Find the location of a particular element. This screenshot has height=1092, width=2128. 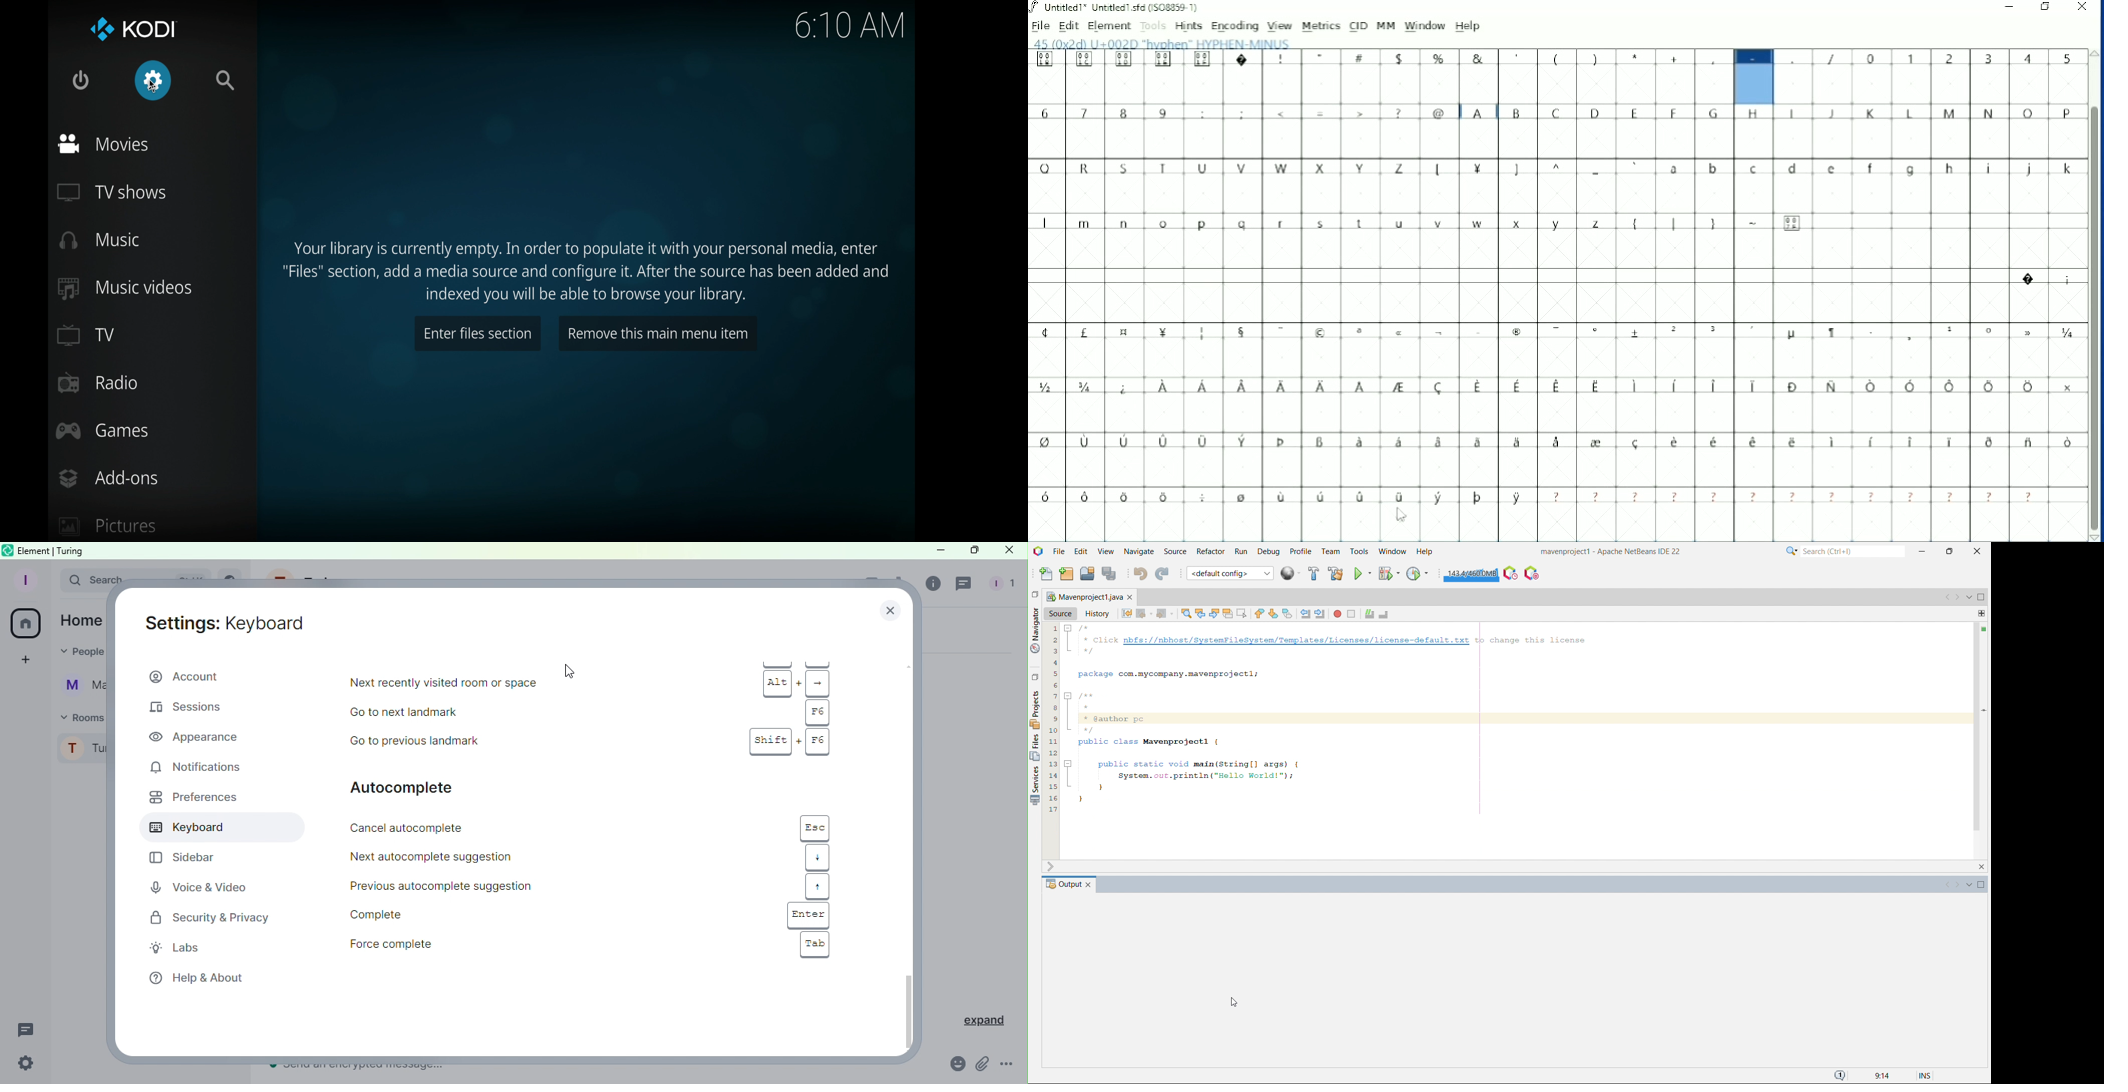

radio is located at coordinates (97, 383).